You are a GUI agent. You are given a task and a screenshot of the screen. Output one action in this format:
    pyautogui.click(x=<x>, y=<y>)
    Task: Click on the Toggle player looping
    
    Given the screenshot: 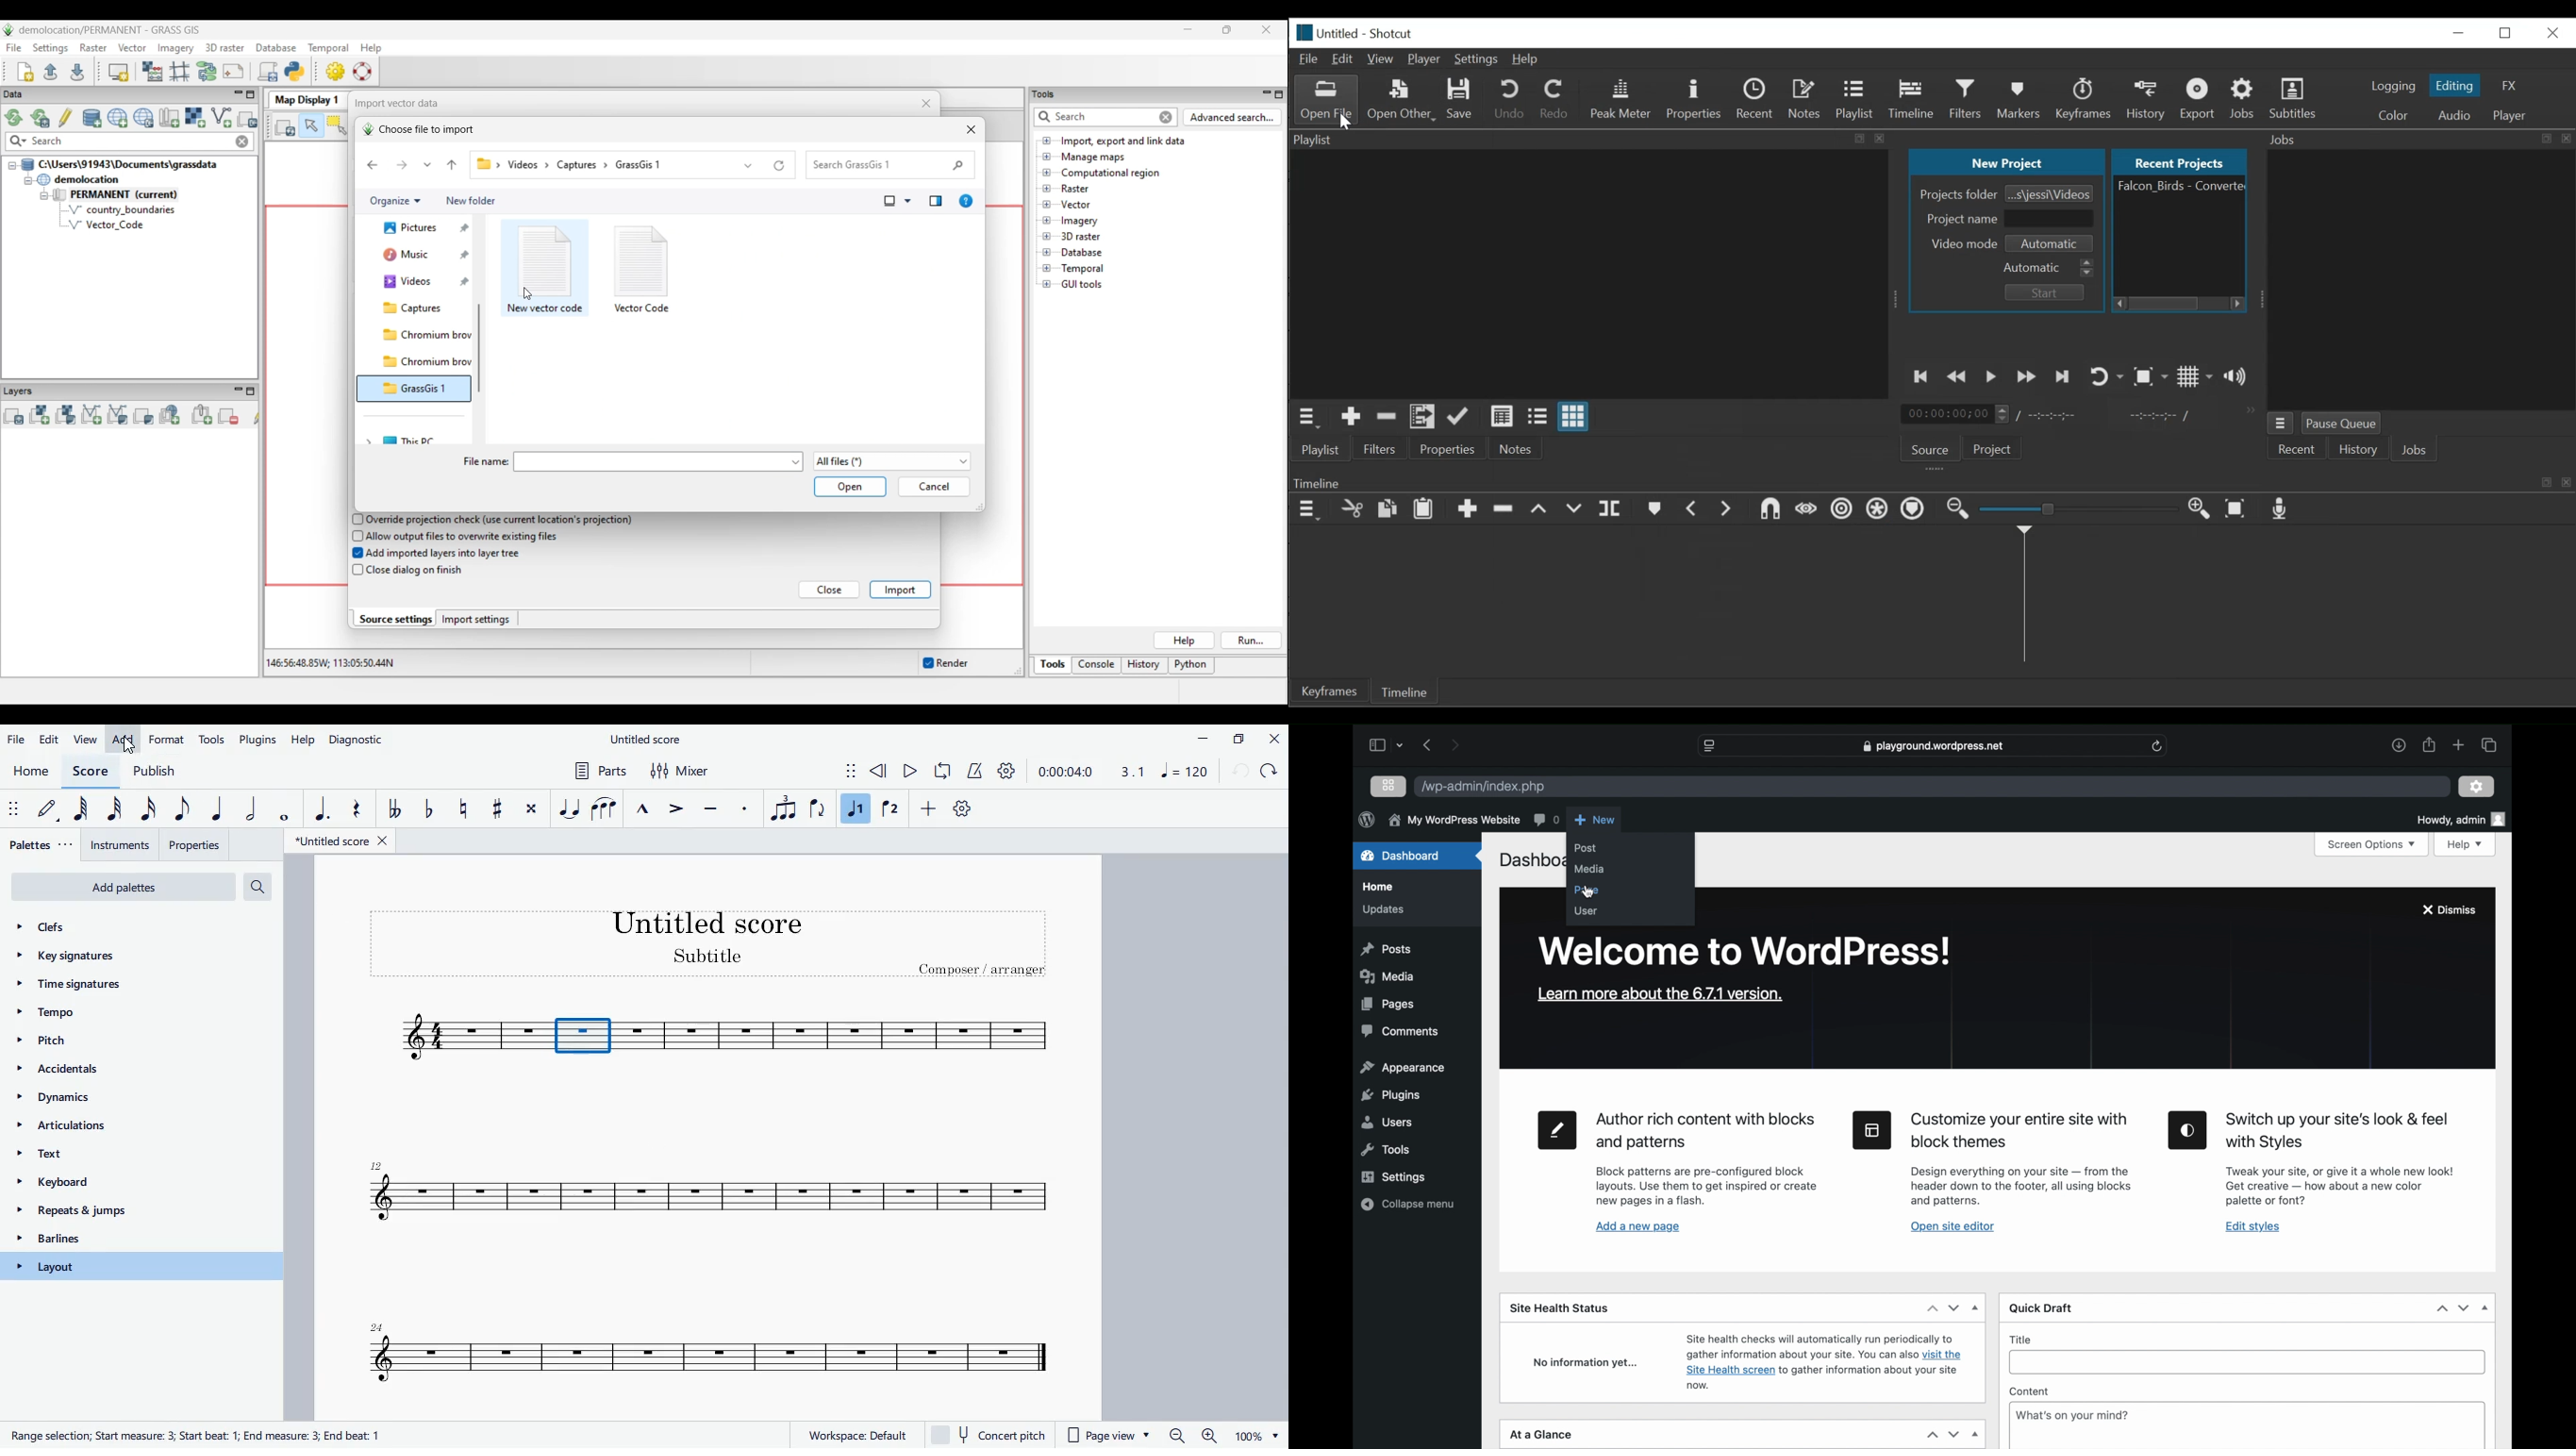 What is the action you would take?
    pyautogui.click(x=2107, y=376)
    